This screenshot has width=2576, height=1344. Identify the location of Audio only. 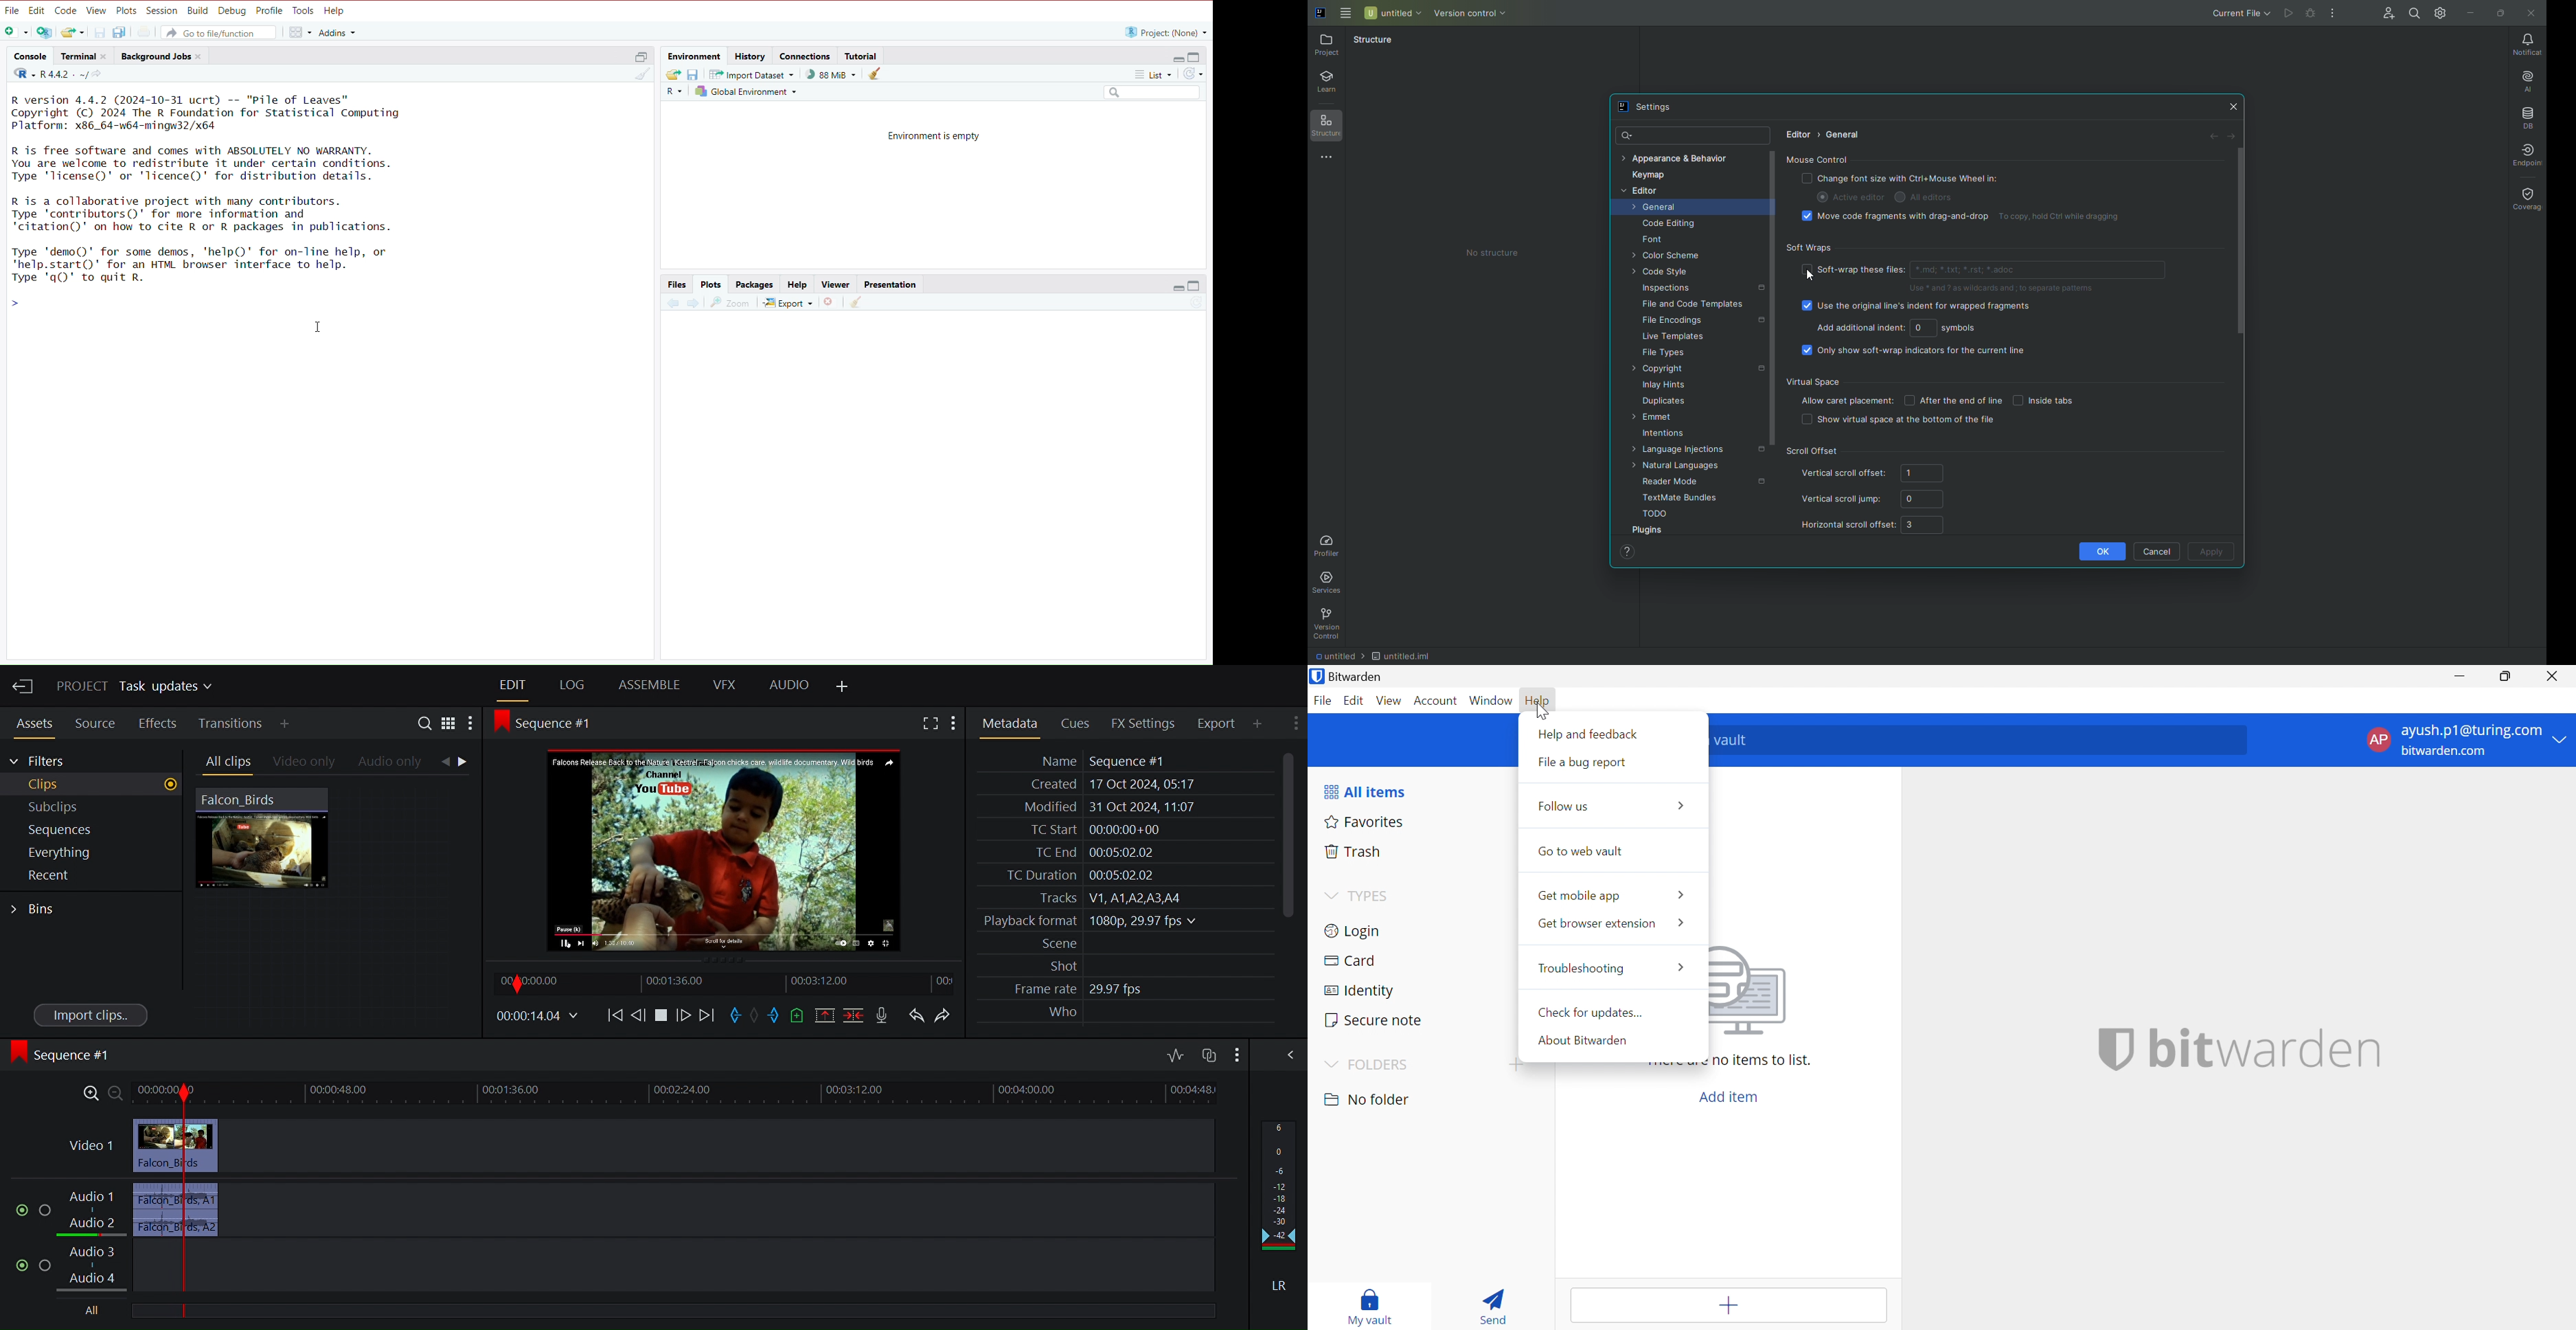
(394, 763).